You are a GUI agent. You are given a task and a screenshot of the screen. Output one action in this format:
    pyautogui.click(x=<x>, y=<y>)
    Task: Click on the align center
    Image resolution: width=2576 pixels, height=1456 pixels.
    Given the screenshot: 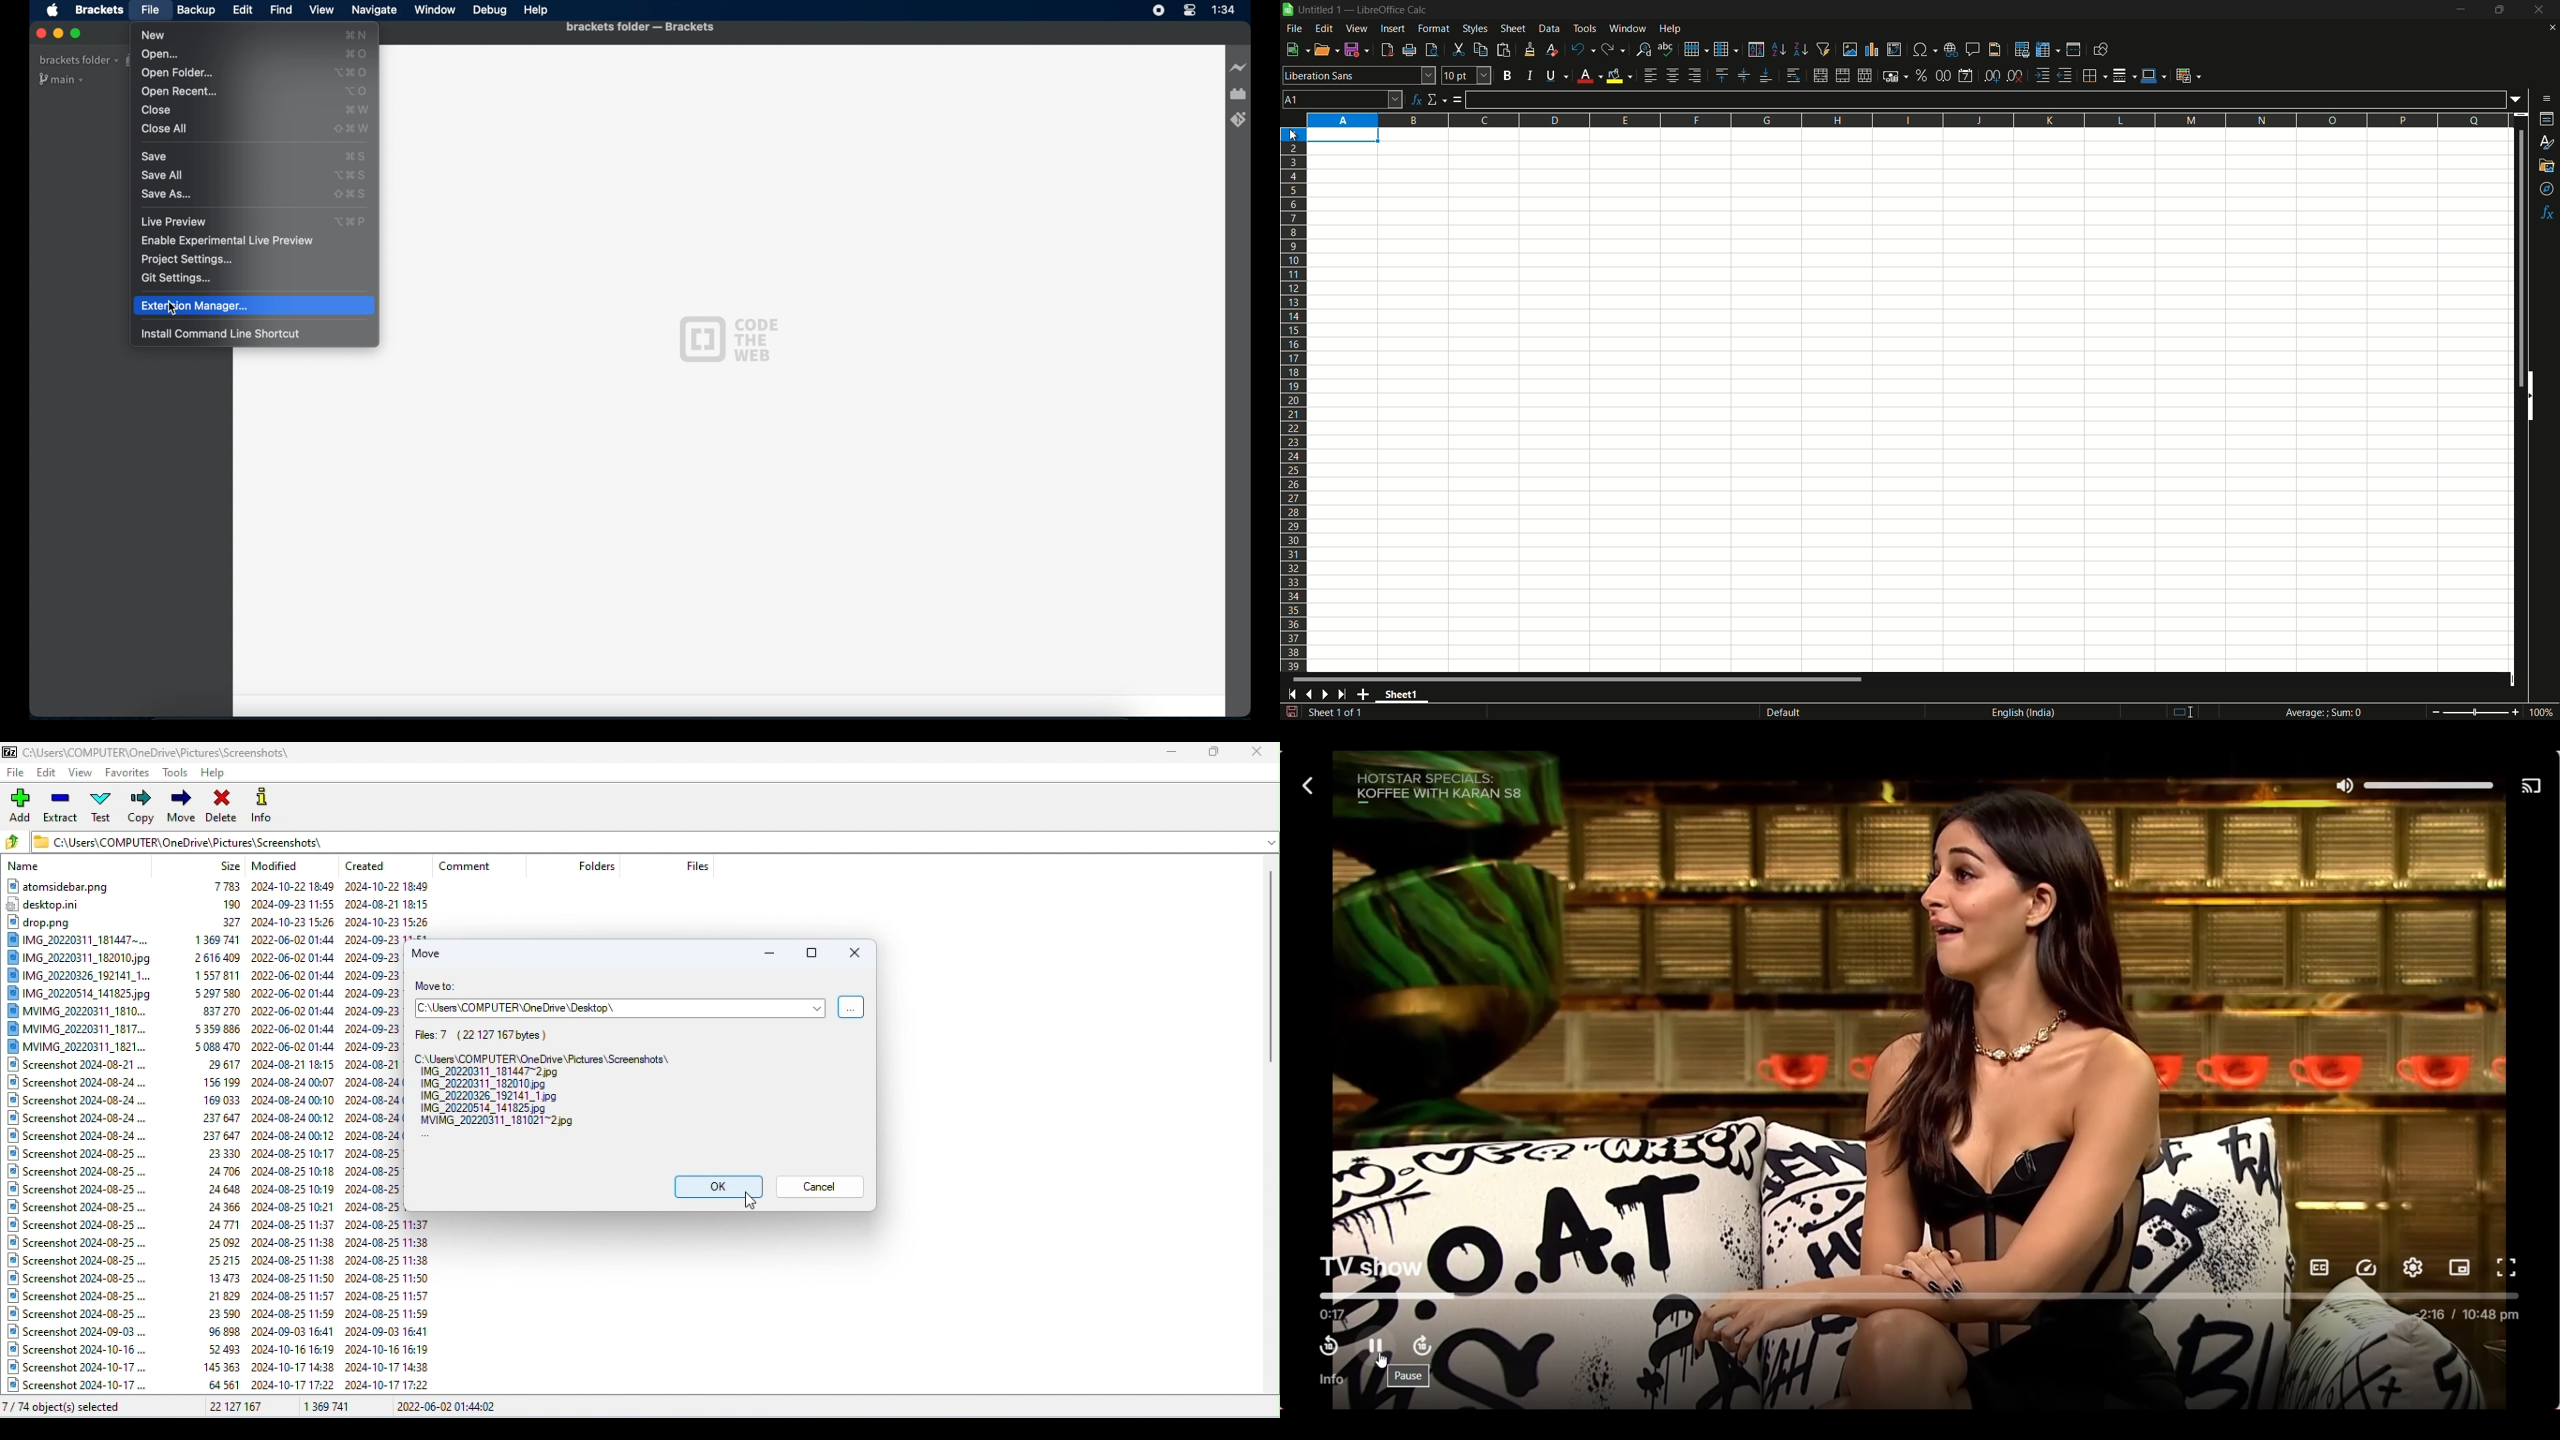 What is the action you would take?
    pyautogui.click(x=1672, y=76)
    